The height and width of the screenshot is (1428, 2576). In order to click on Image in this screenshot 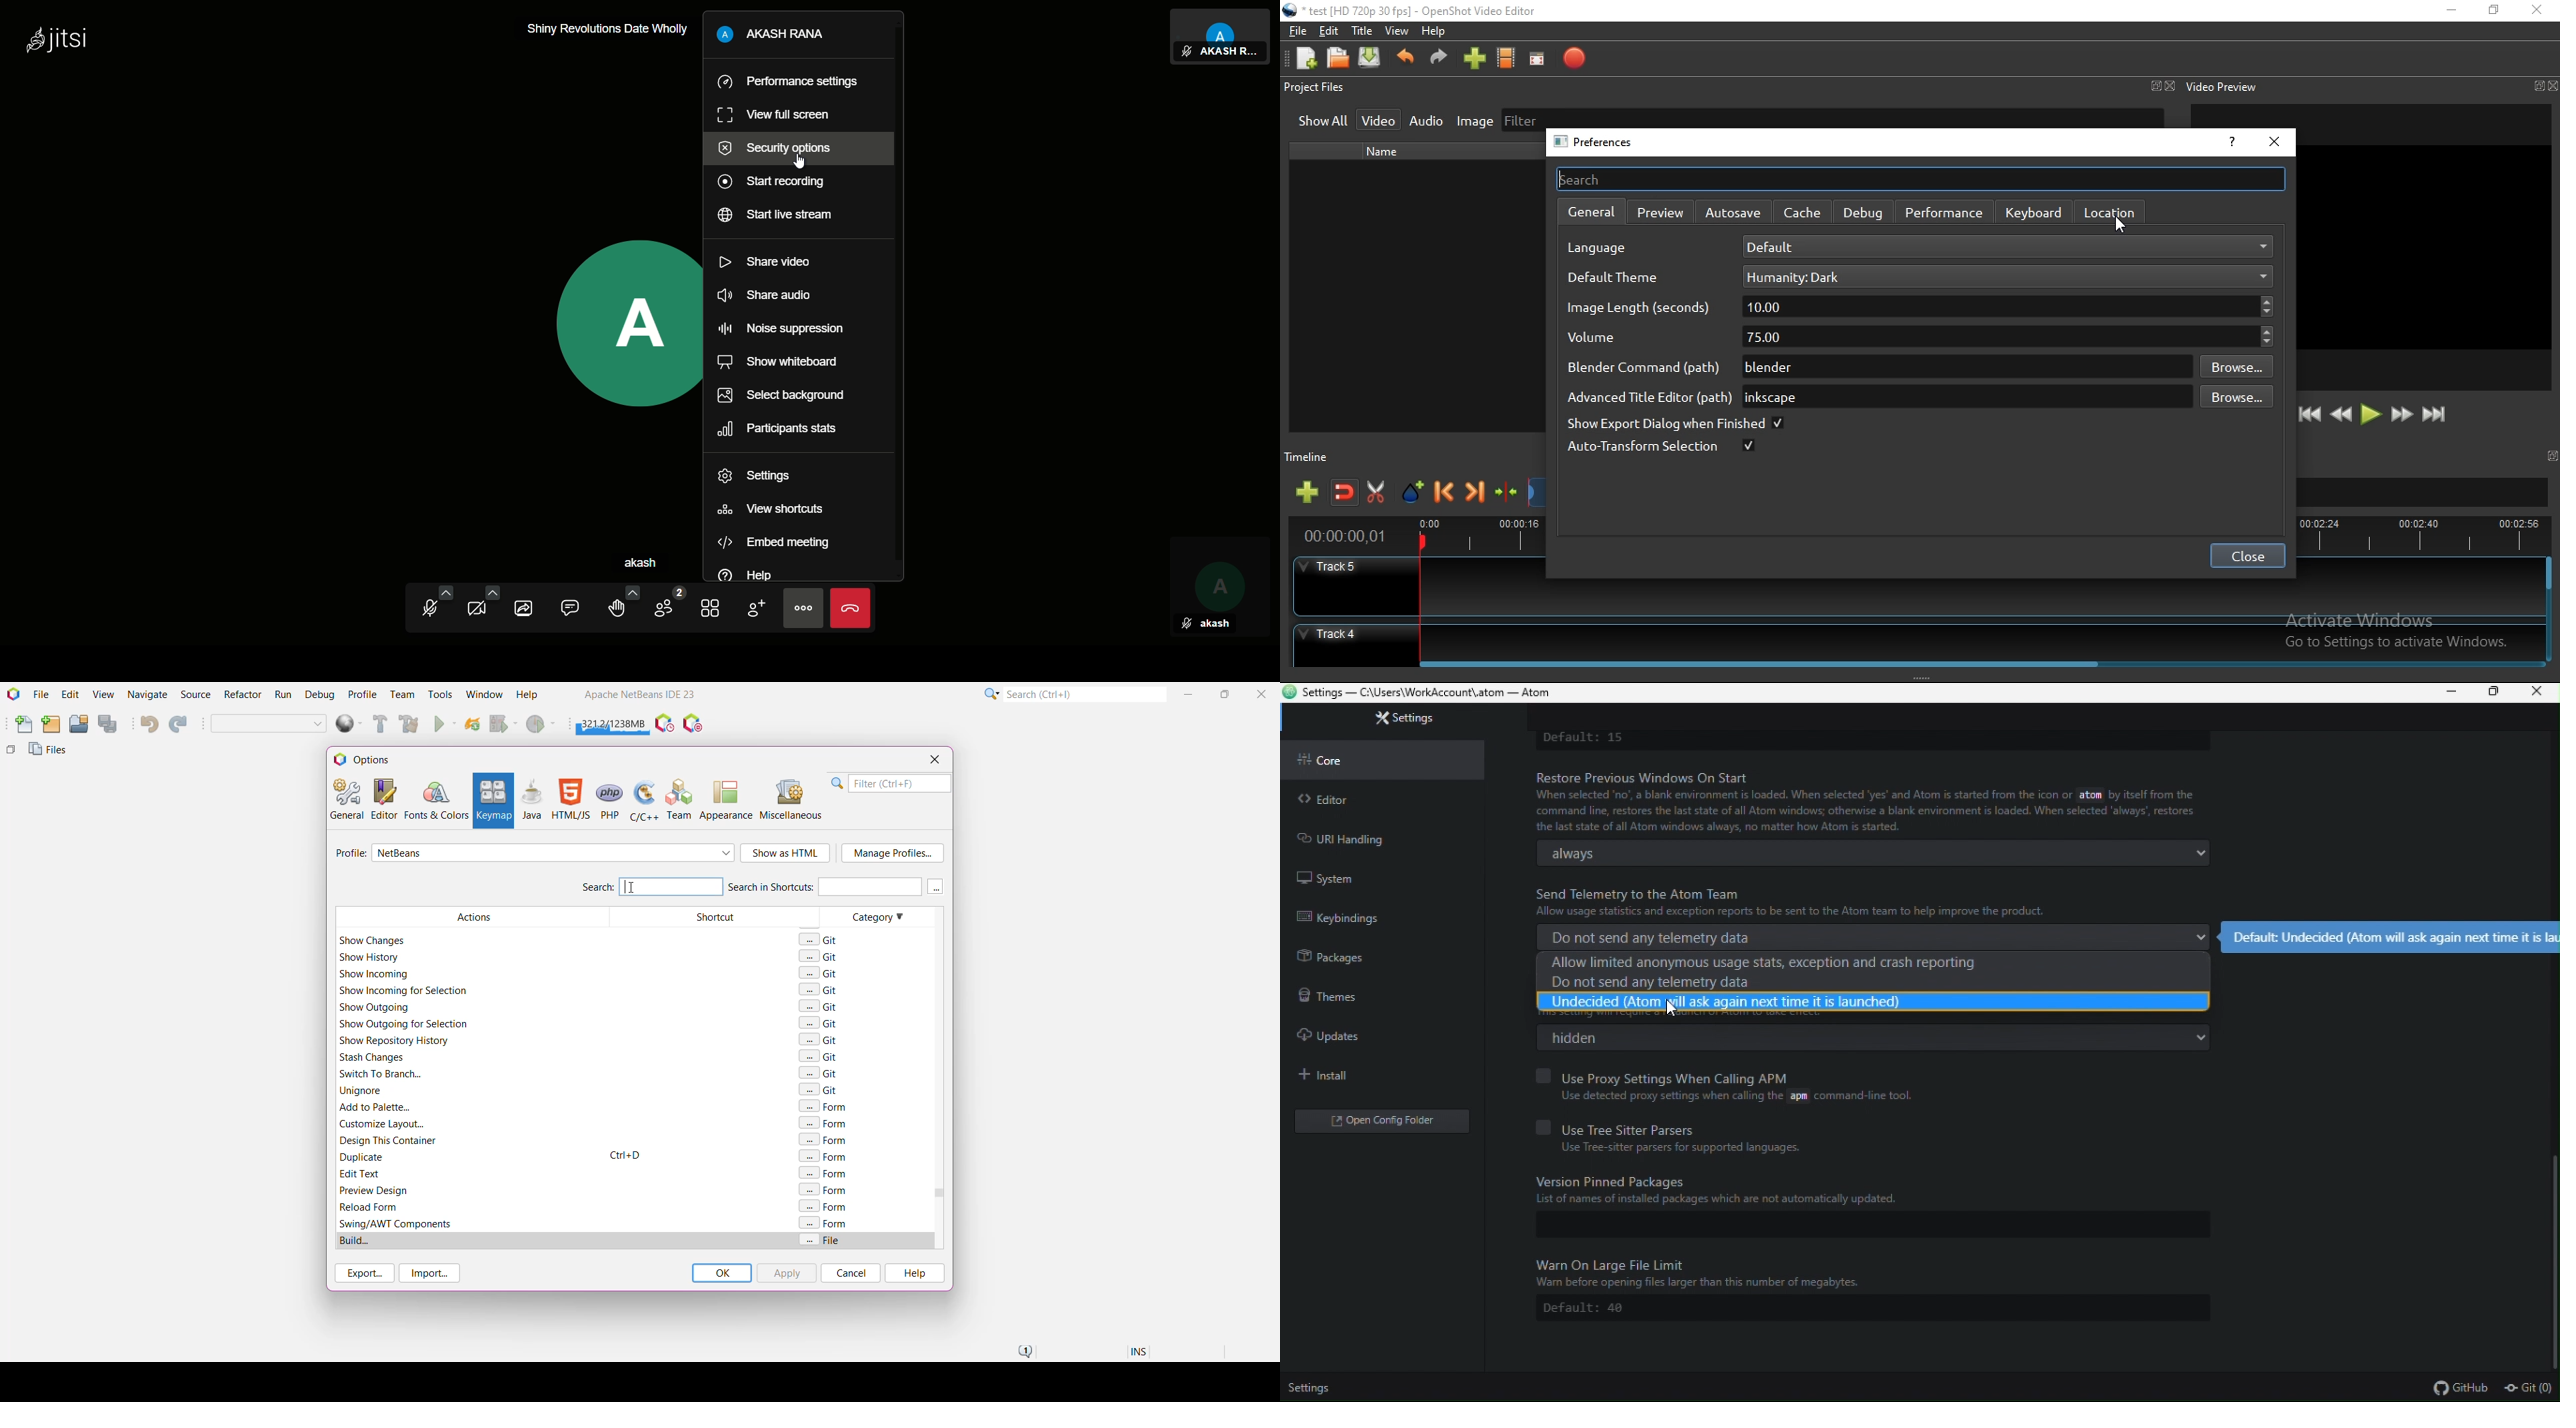, I will do `click(1470, 122)`.